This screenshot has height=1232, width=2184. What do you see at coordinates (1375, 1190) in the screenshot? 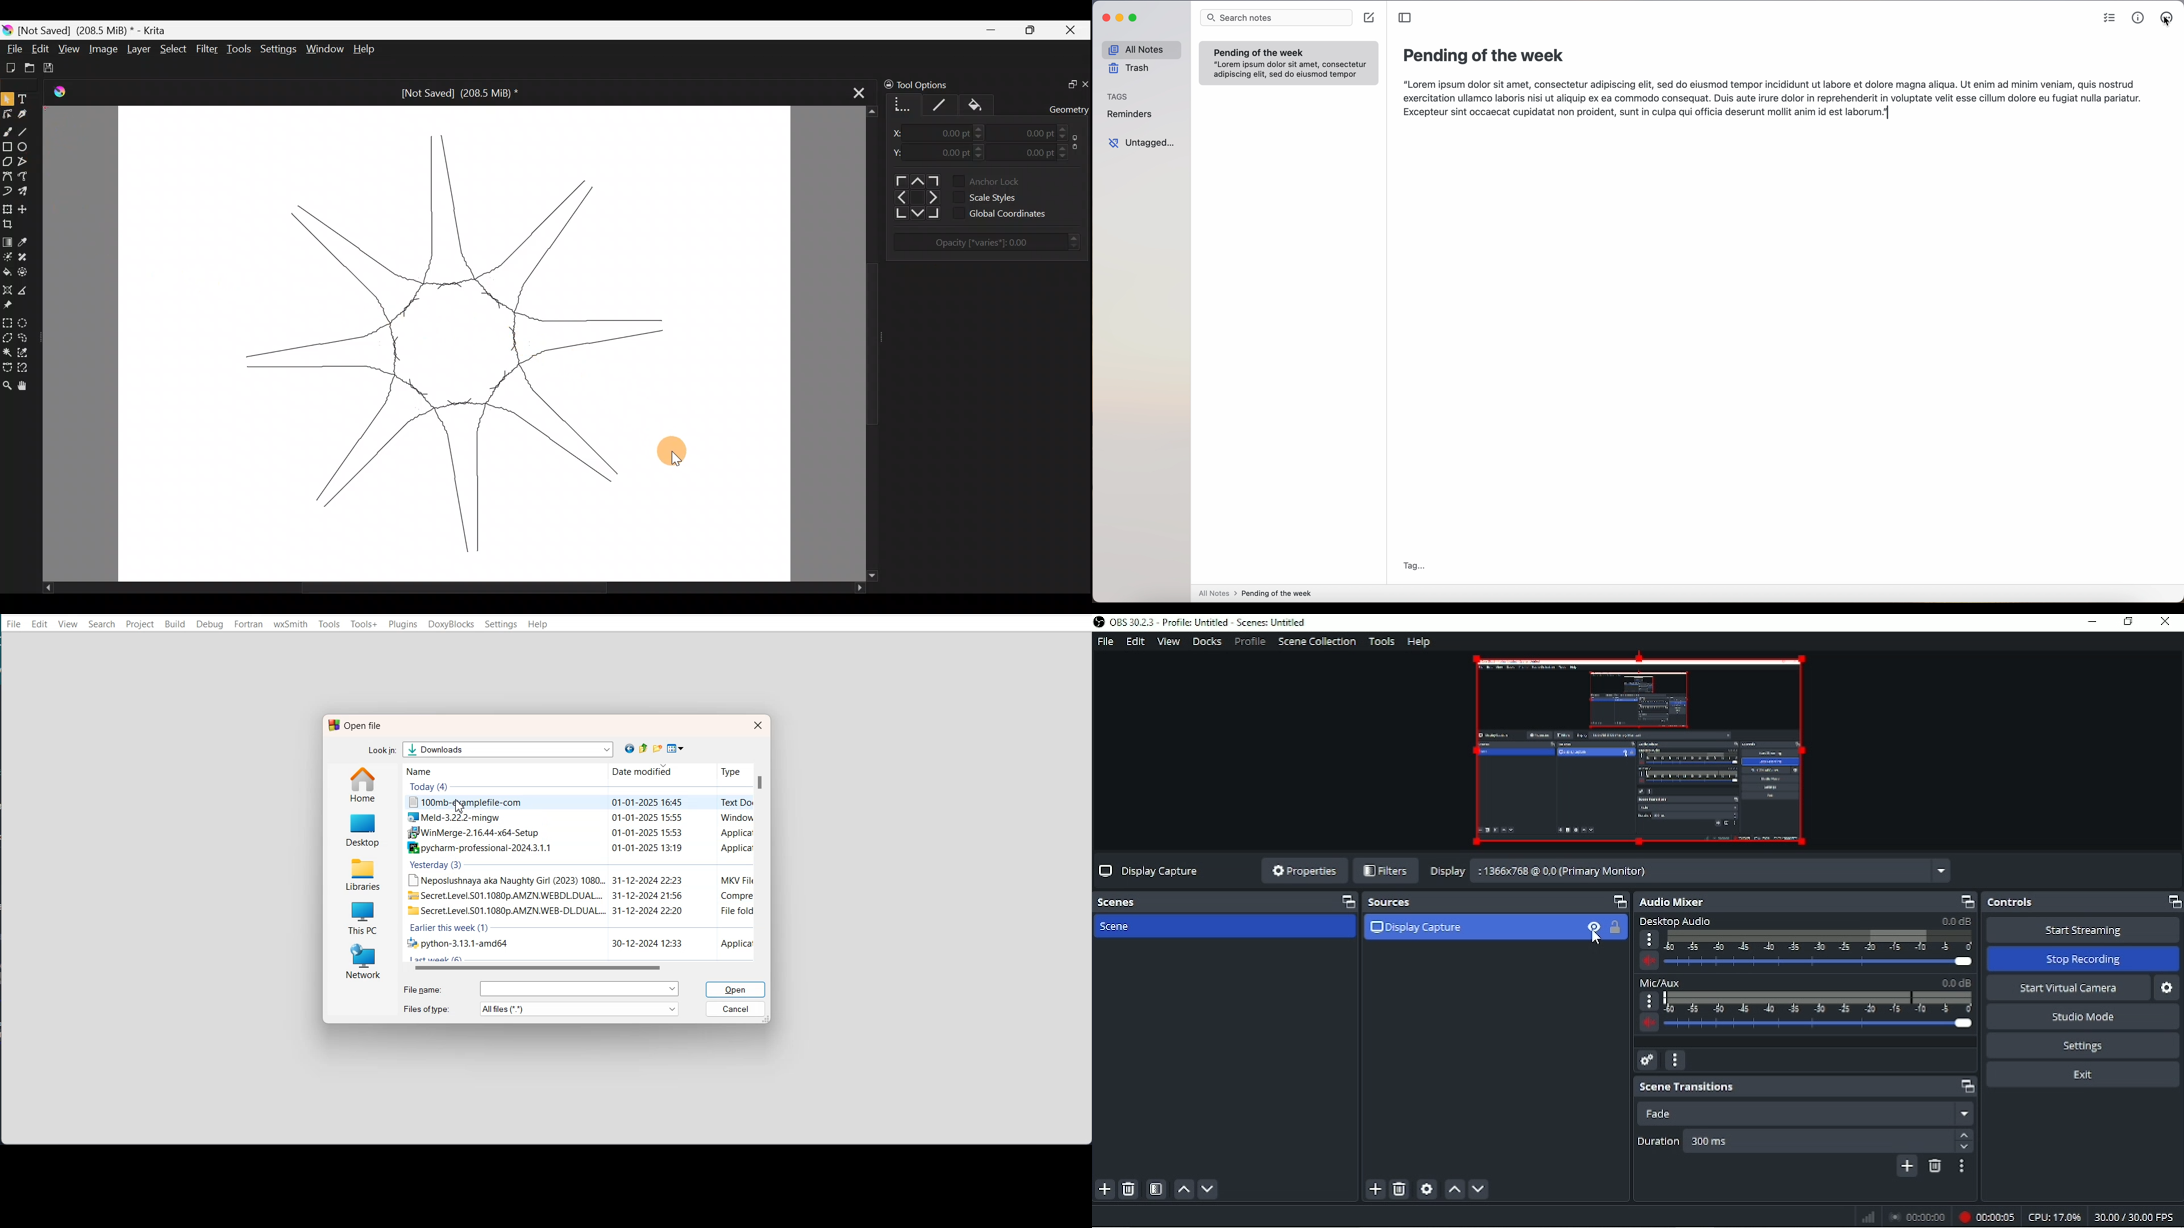
I see `Add source` at bounding box center [1375, 1190].